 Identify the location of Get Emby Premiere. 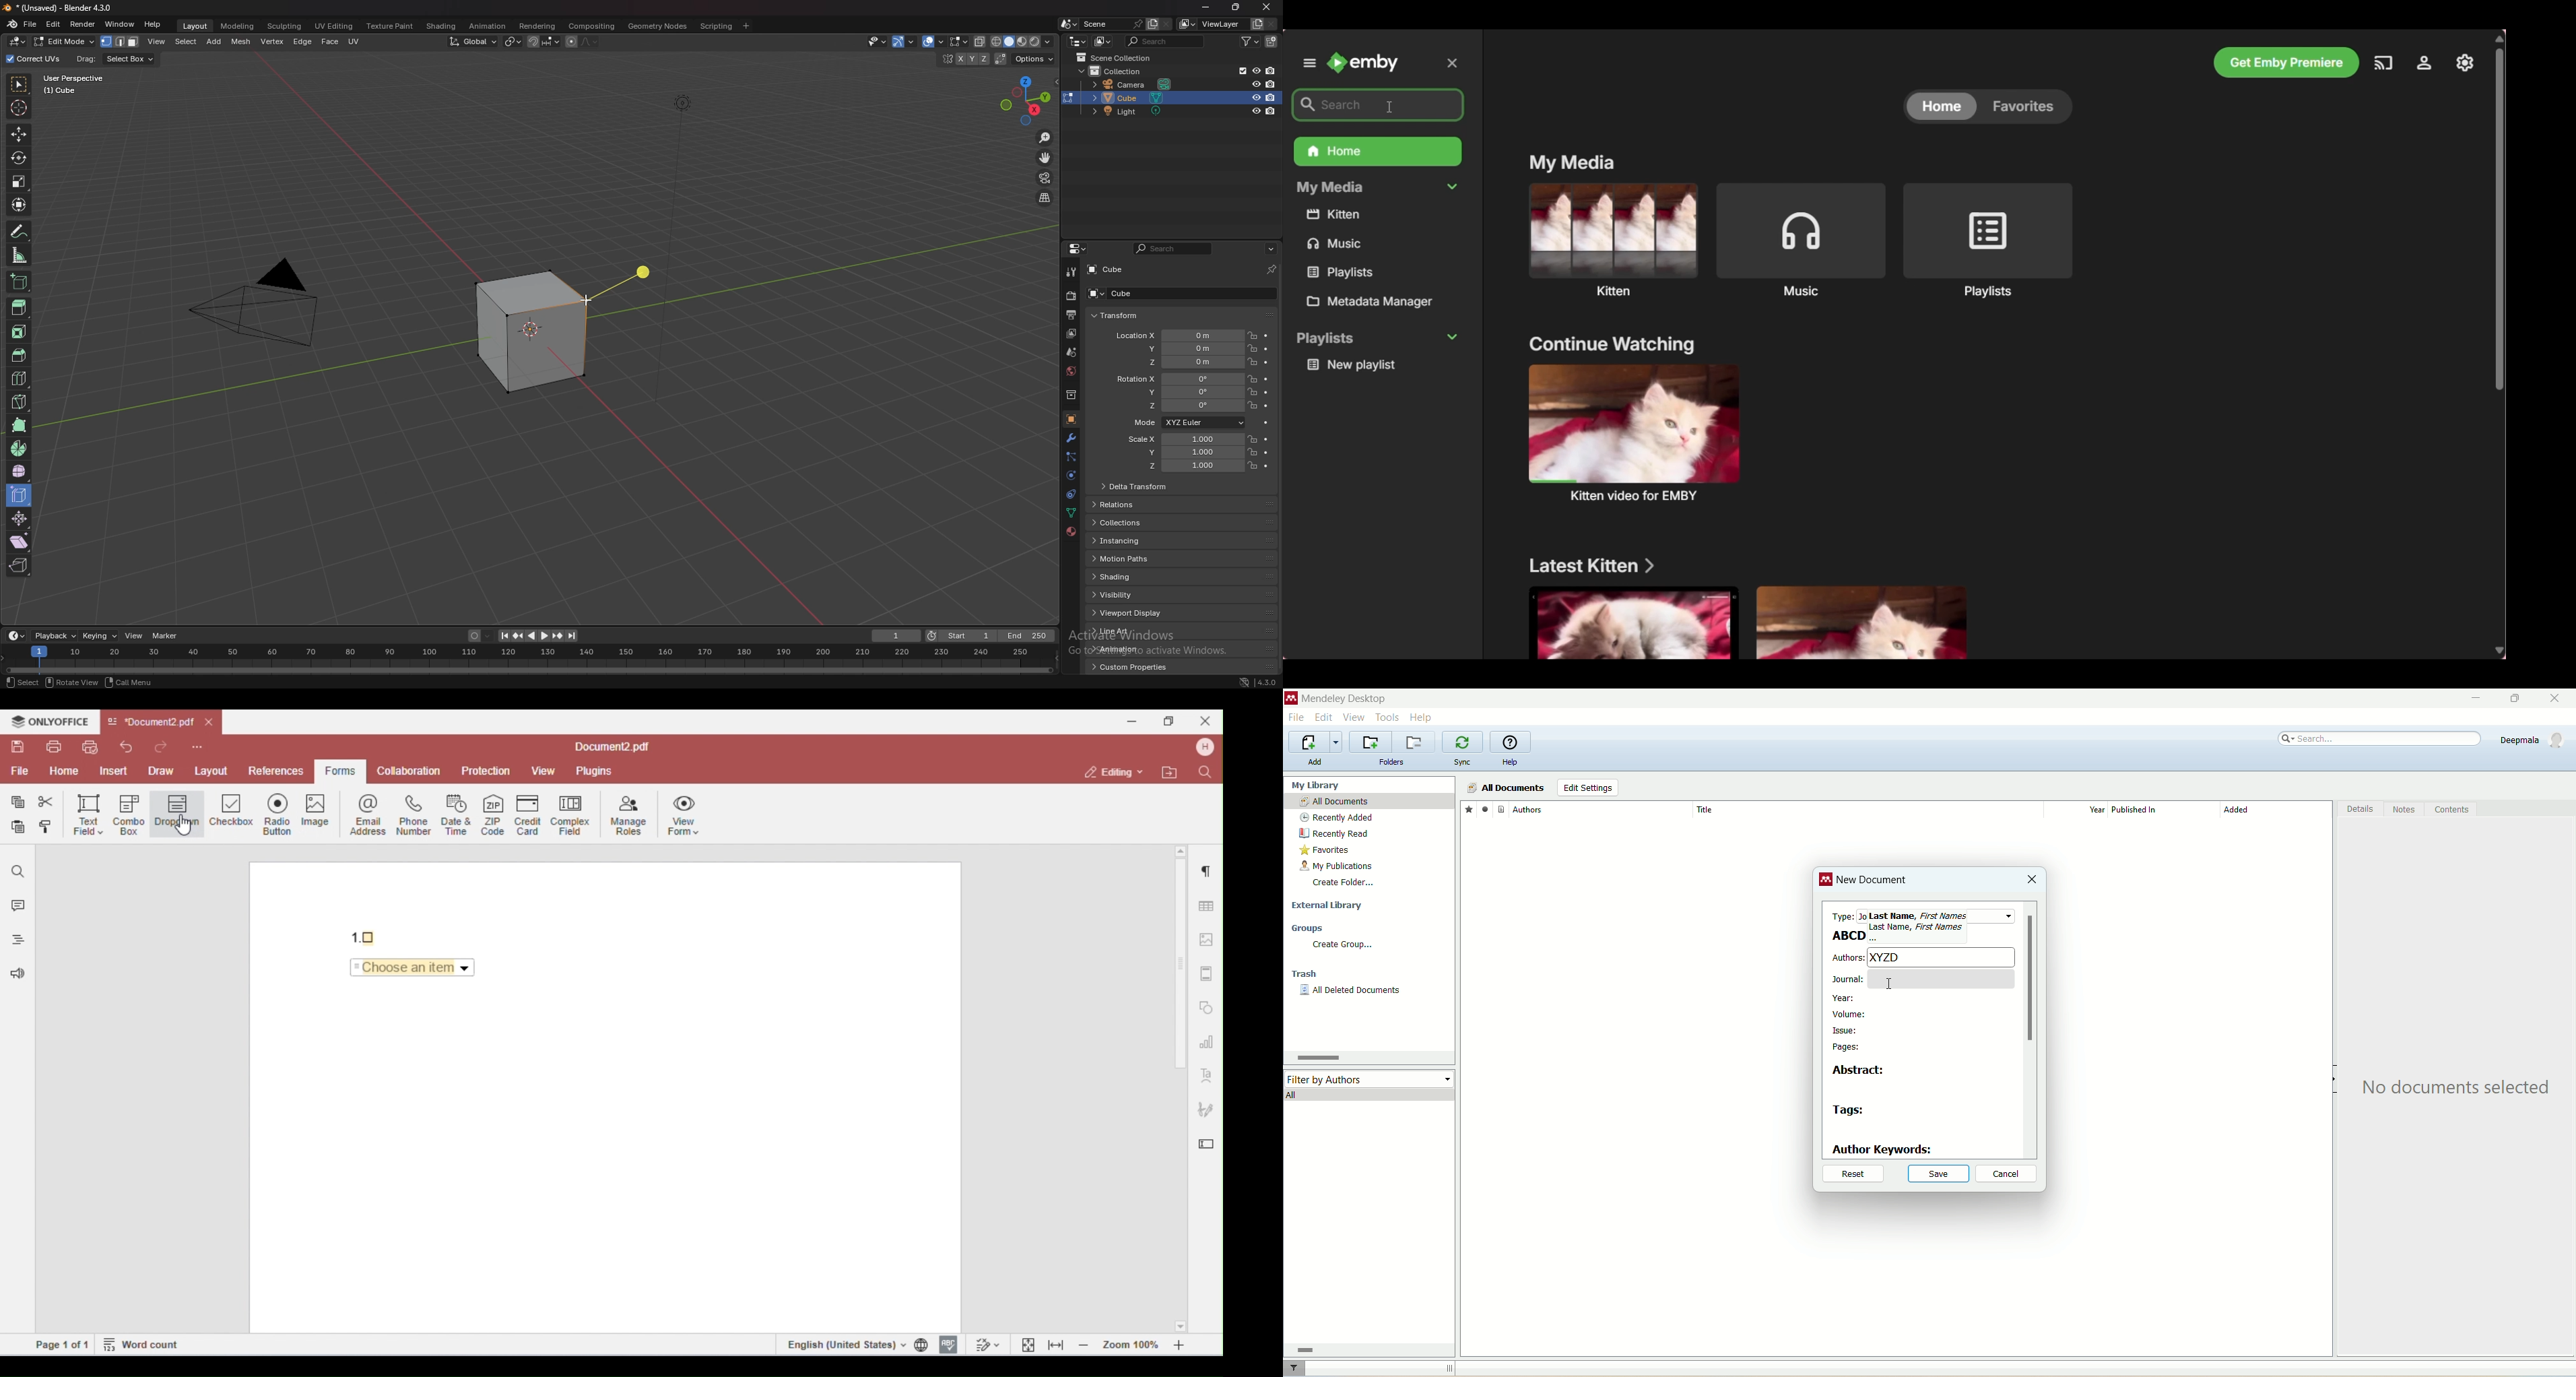
(2287, 62).